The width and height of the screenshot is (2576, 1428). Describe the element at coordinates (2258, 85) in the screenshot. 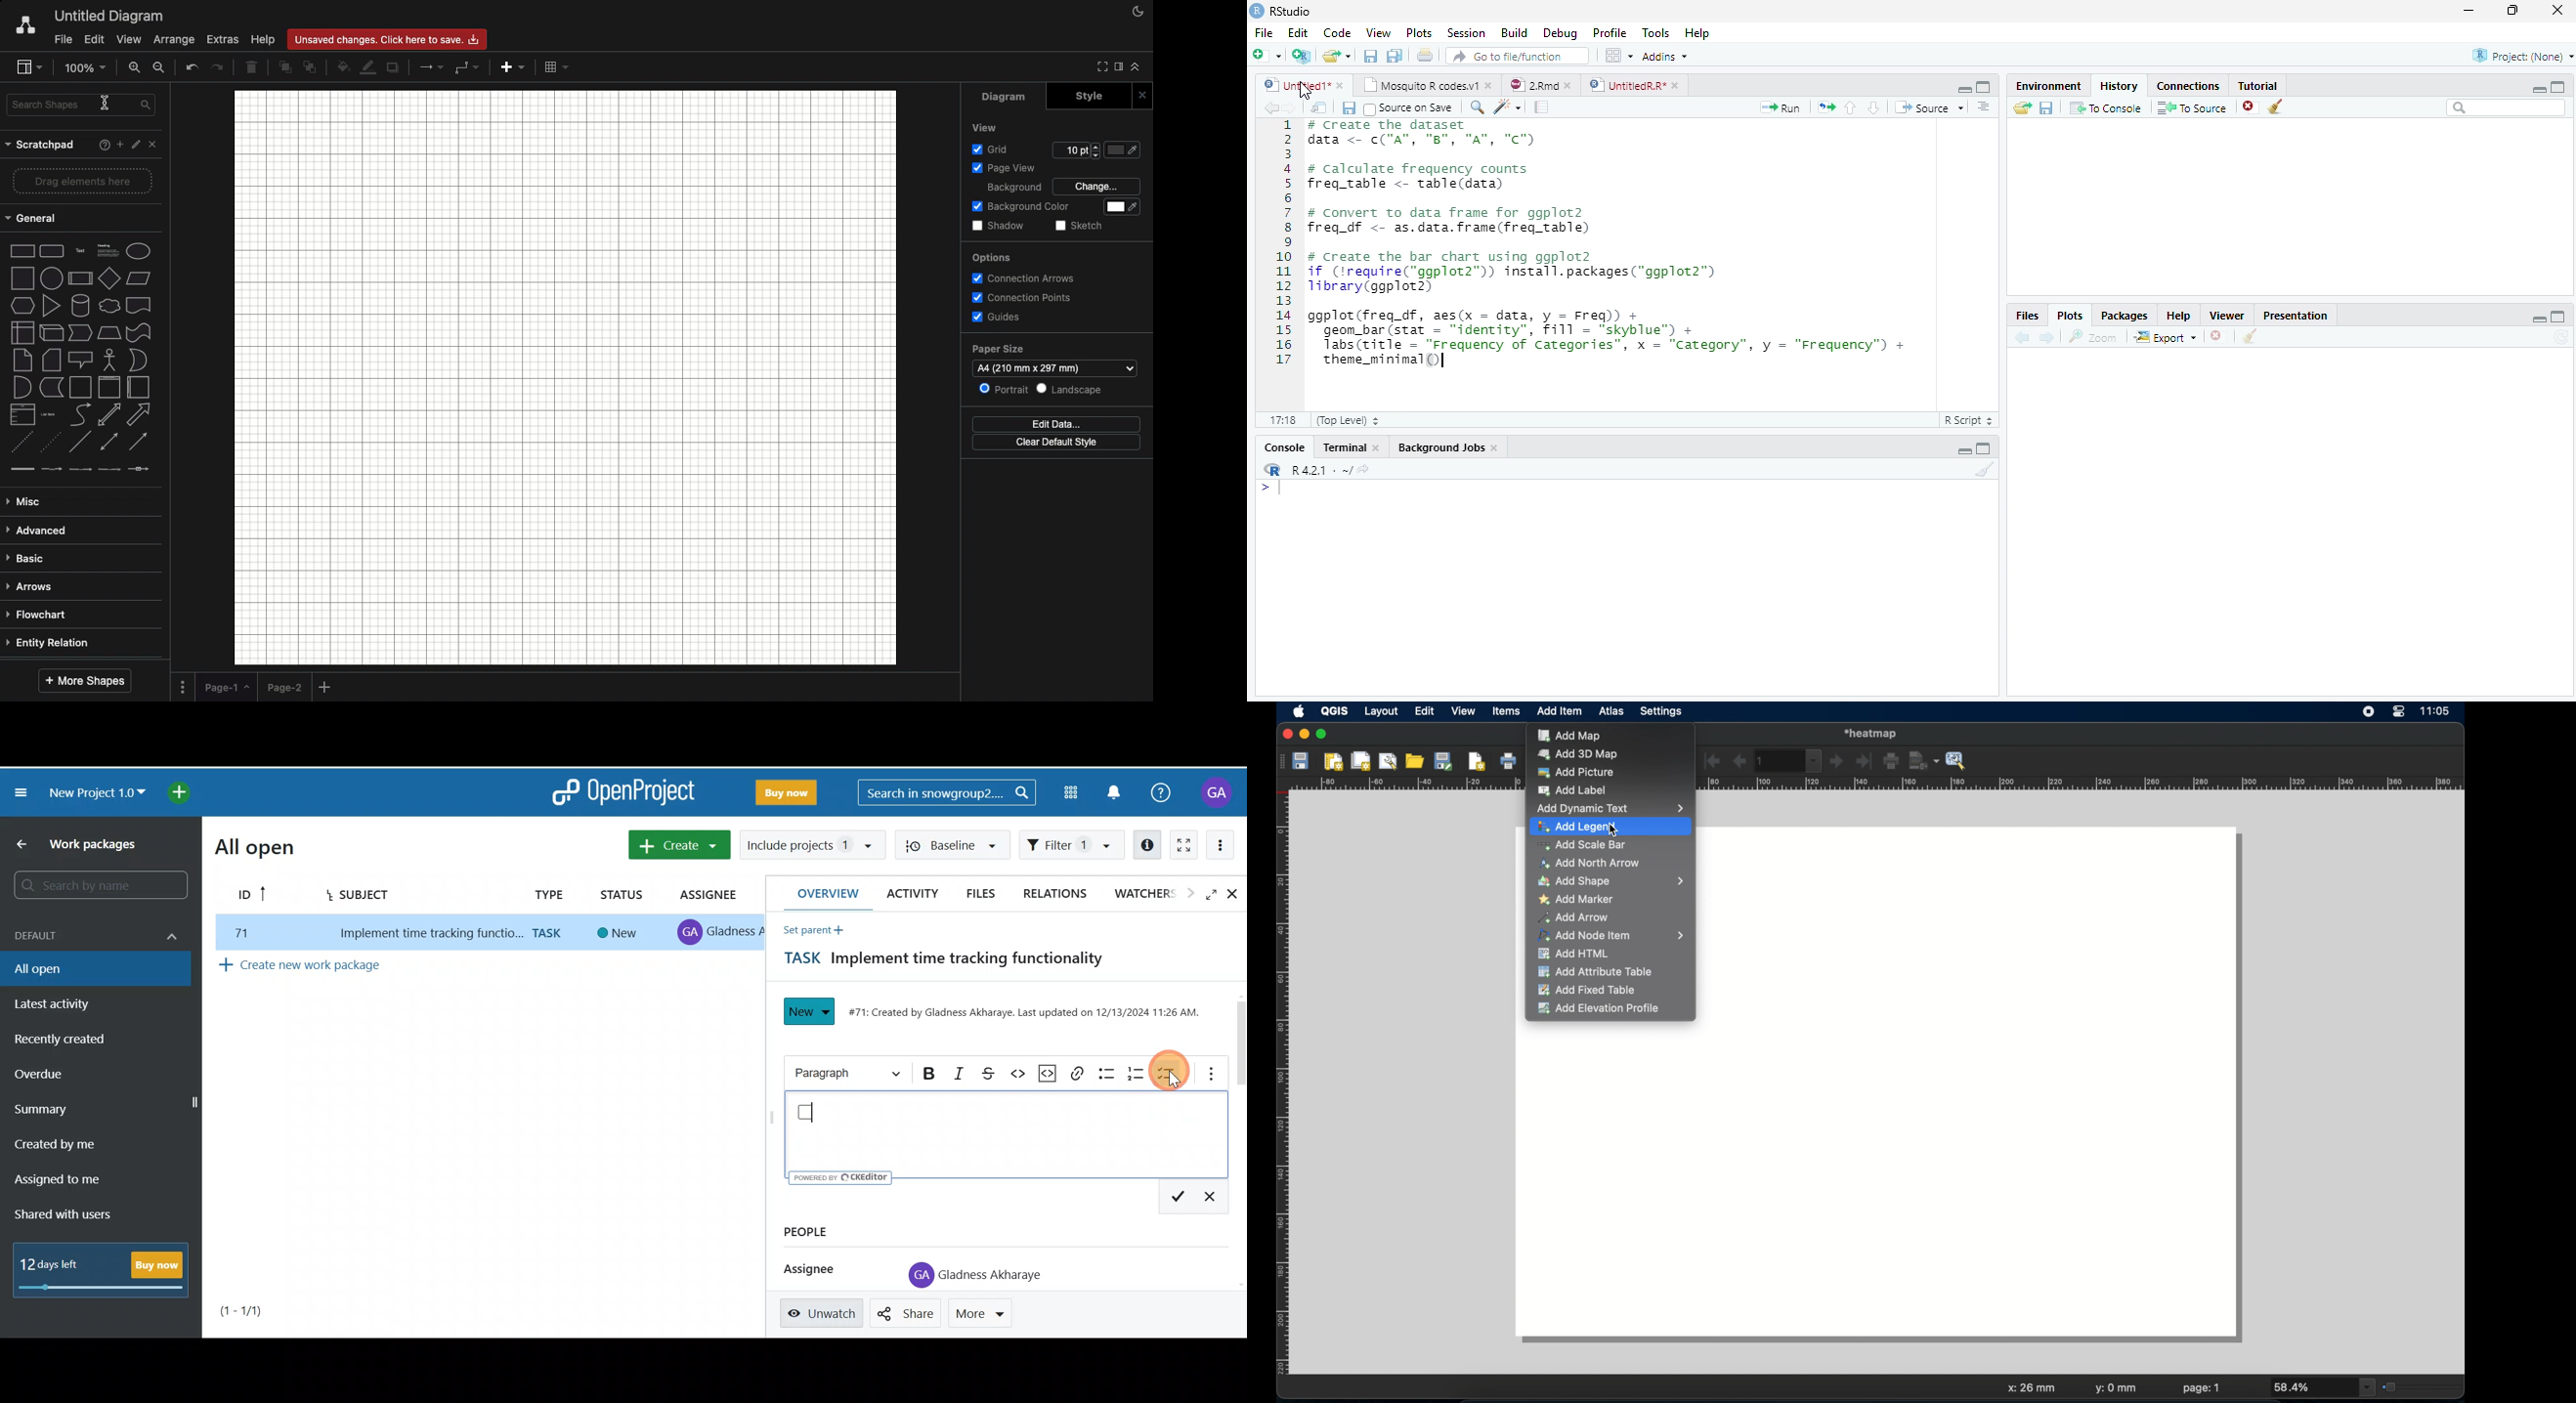

I see `Tutorial` at that location.